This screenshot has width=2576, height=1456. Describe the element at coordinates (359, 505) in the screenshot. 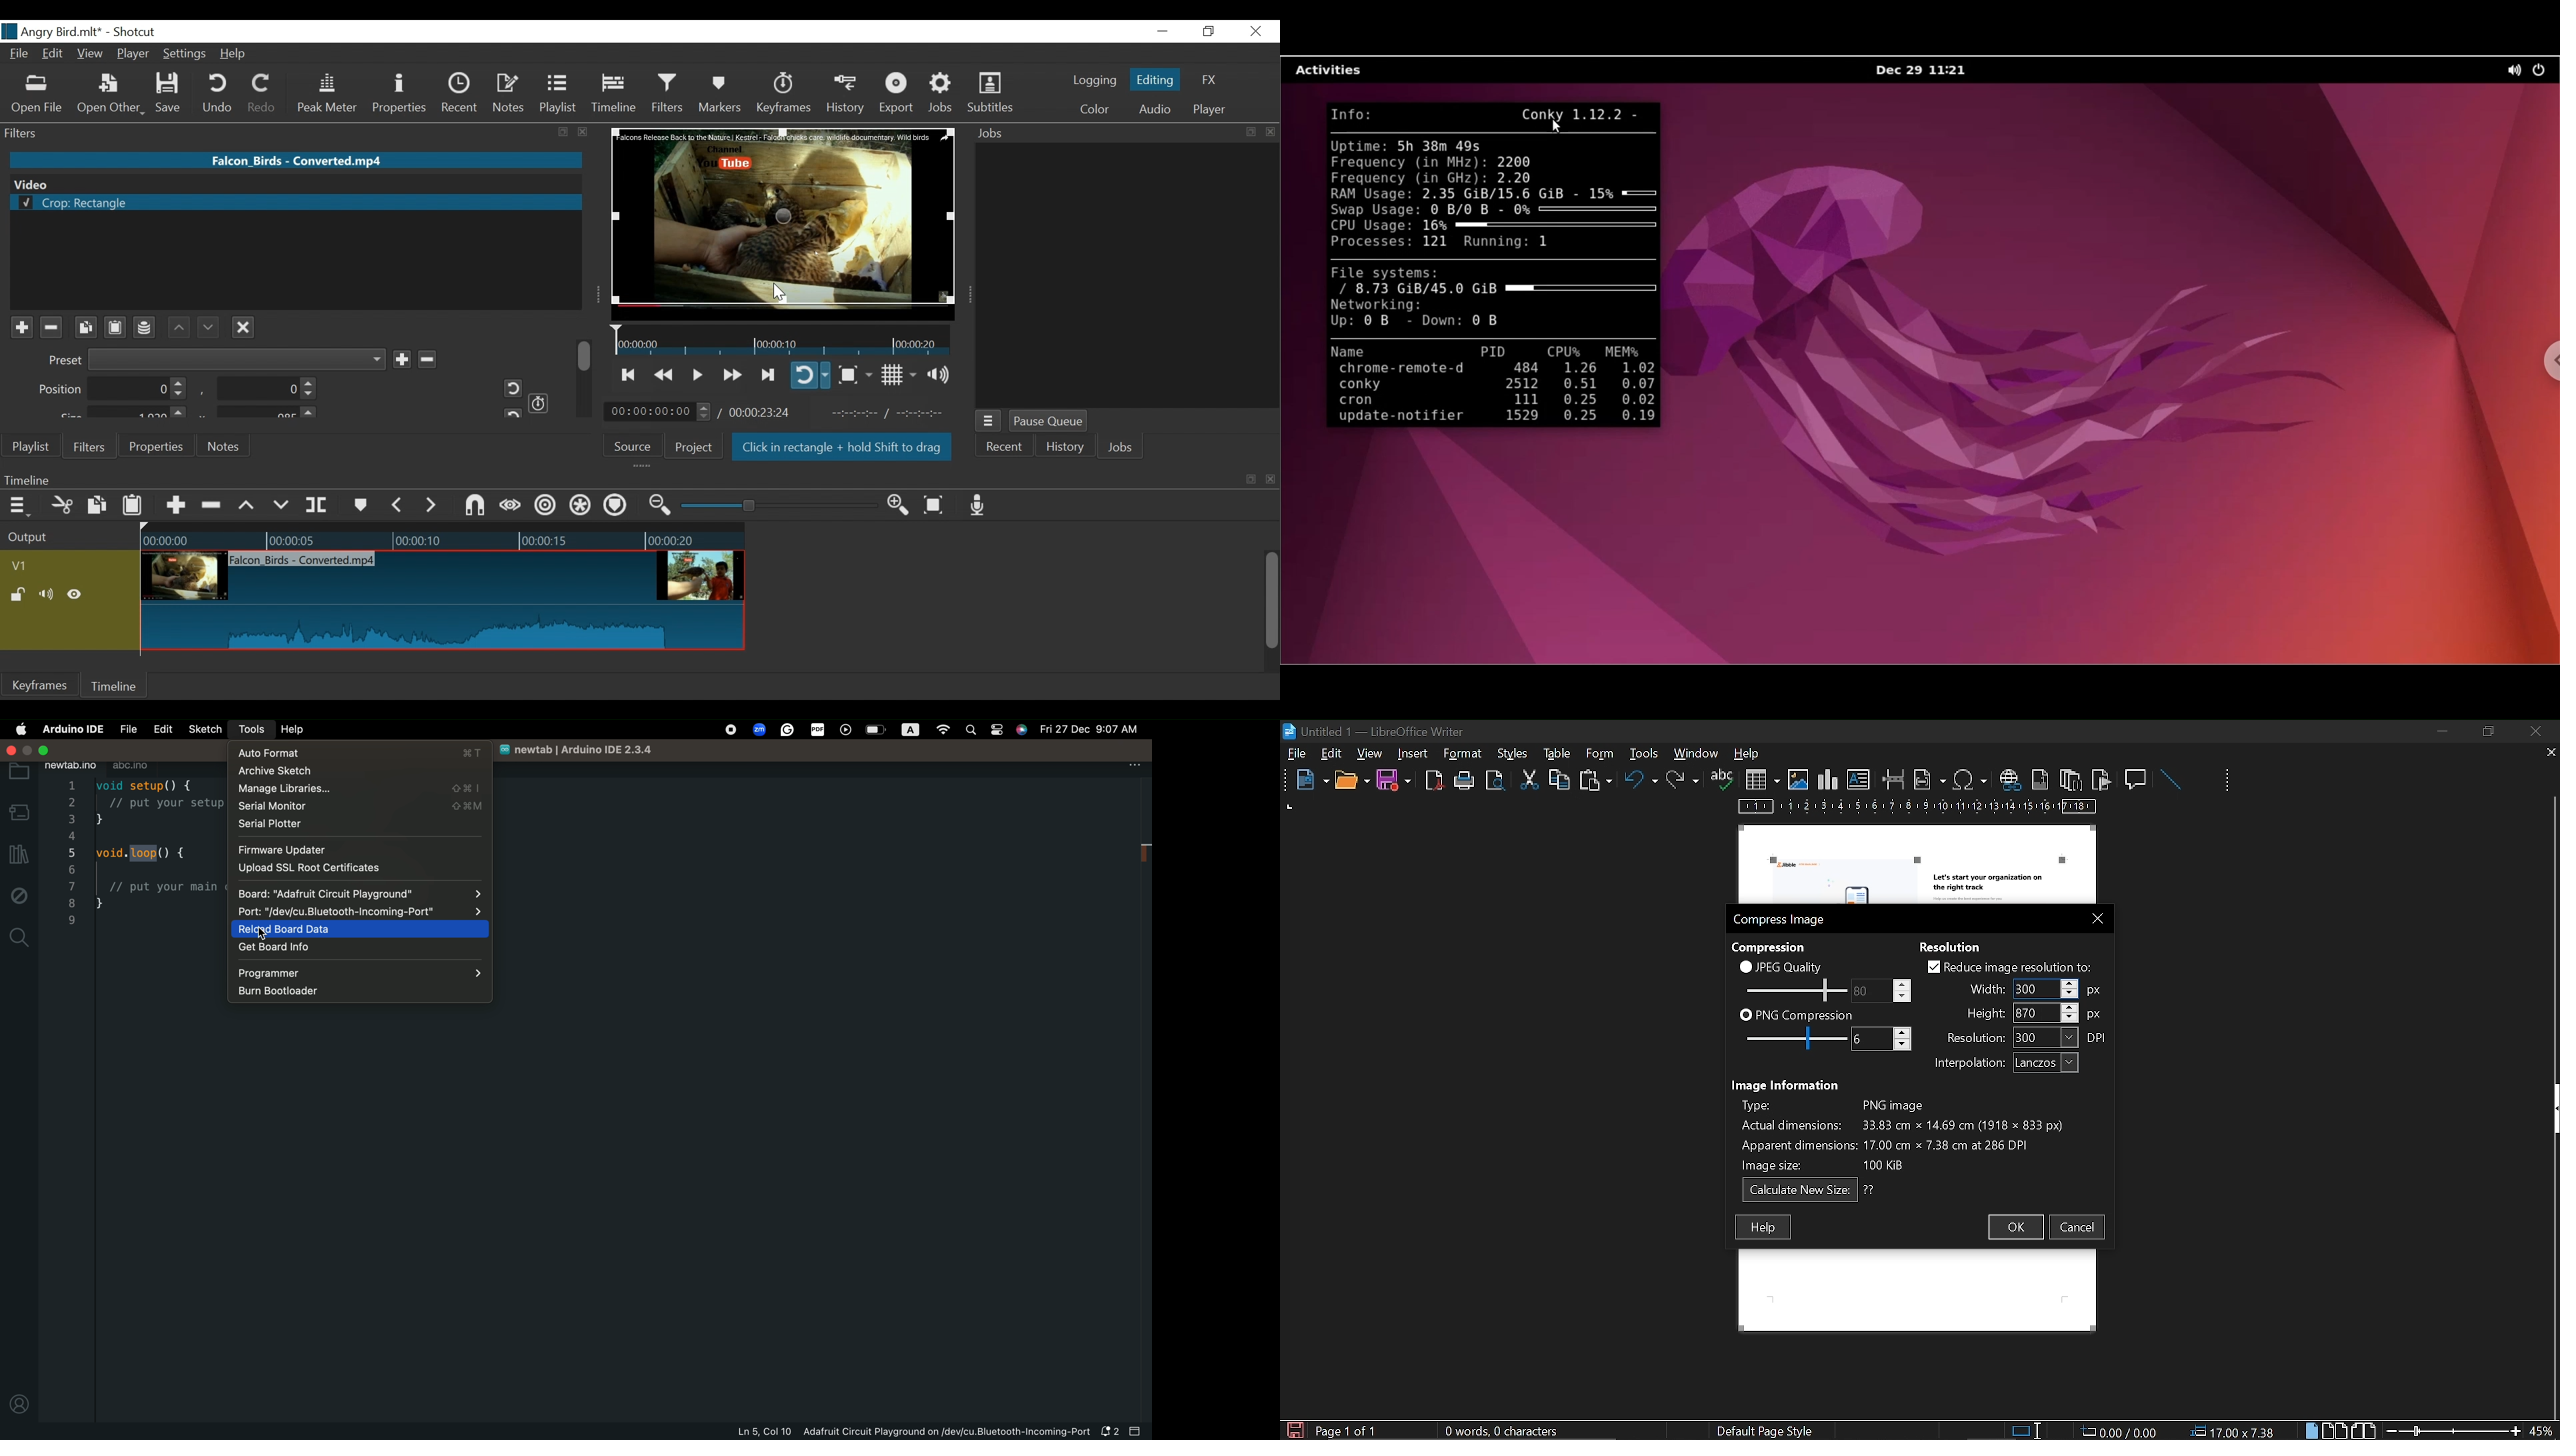

I see `Markers` at that location.